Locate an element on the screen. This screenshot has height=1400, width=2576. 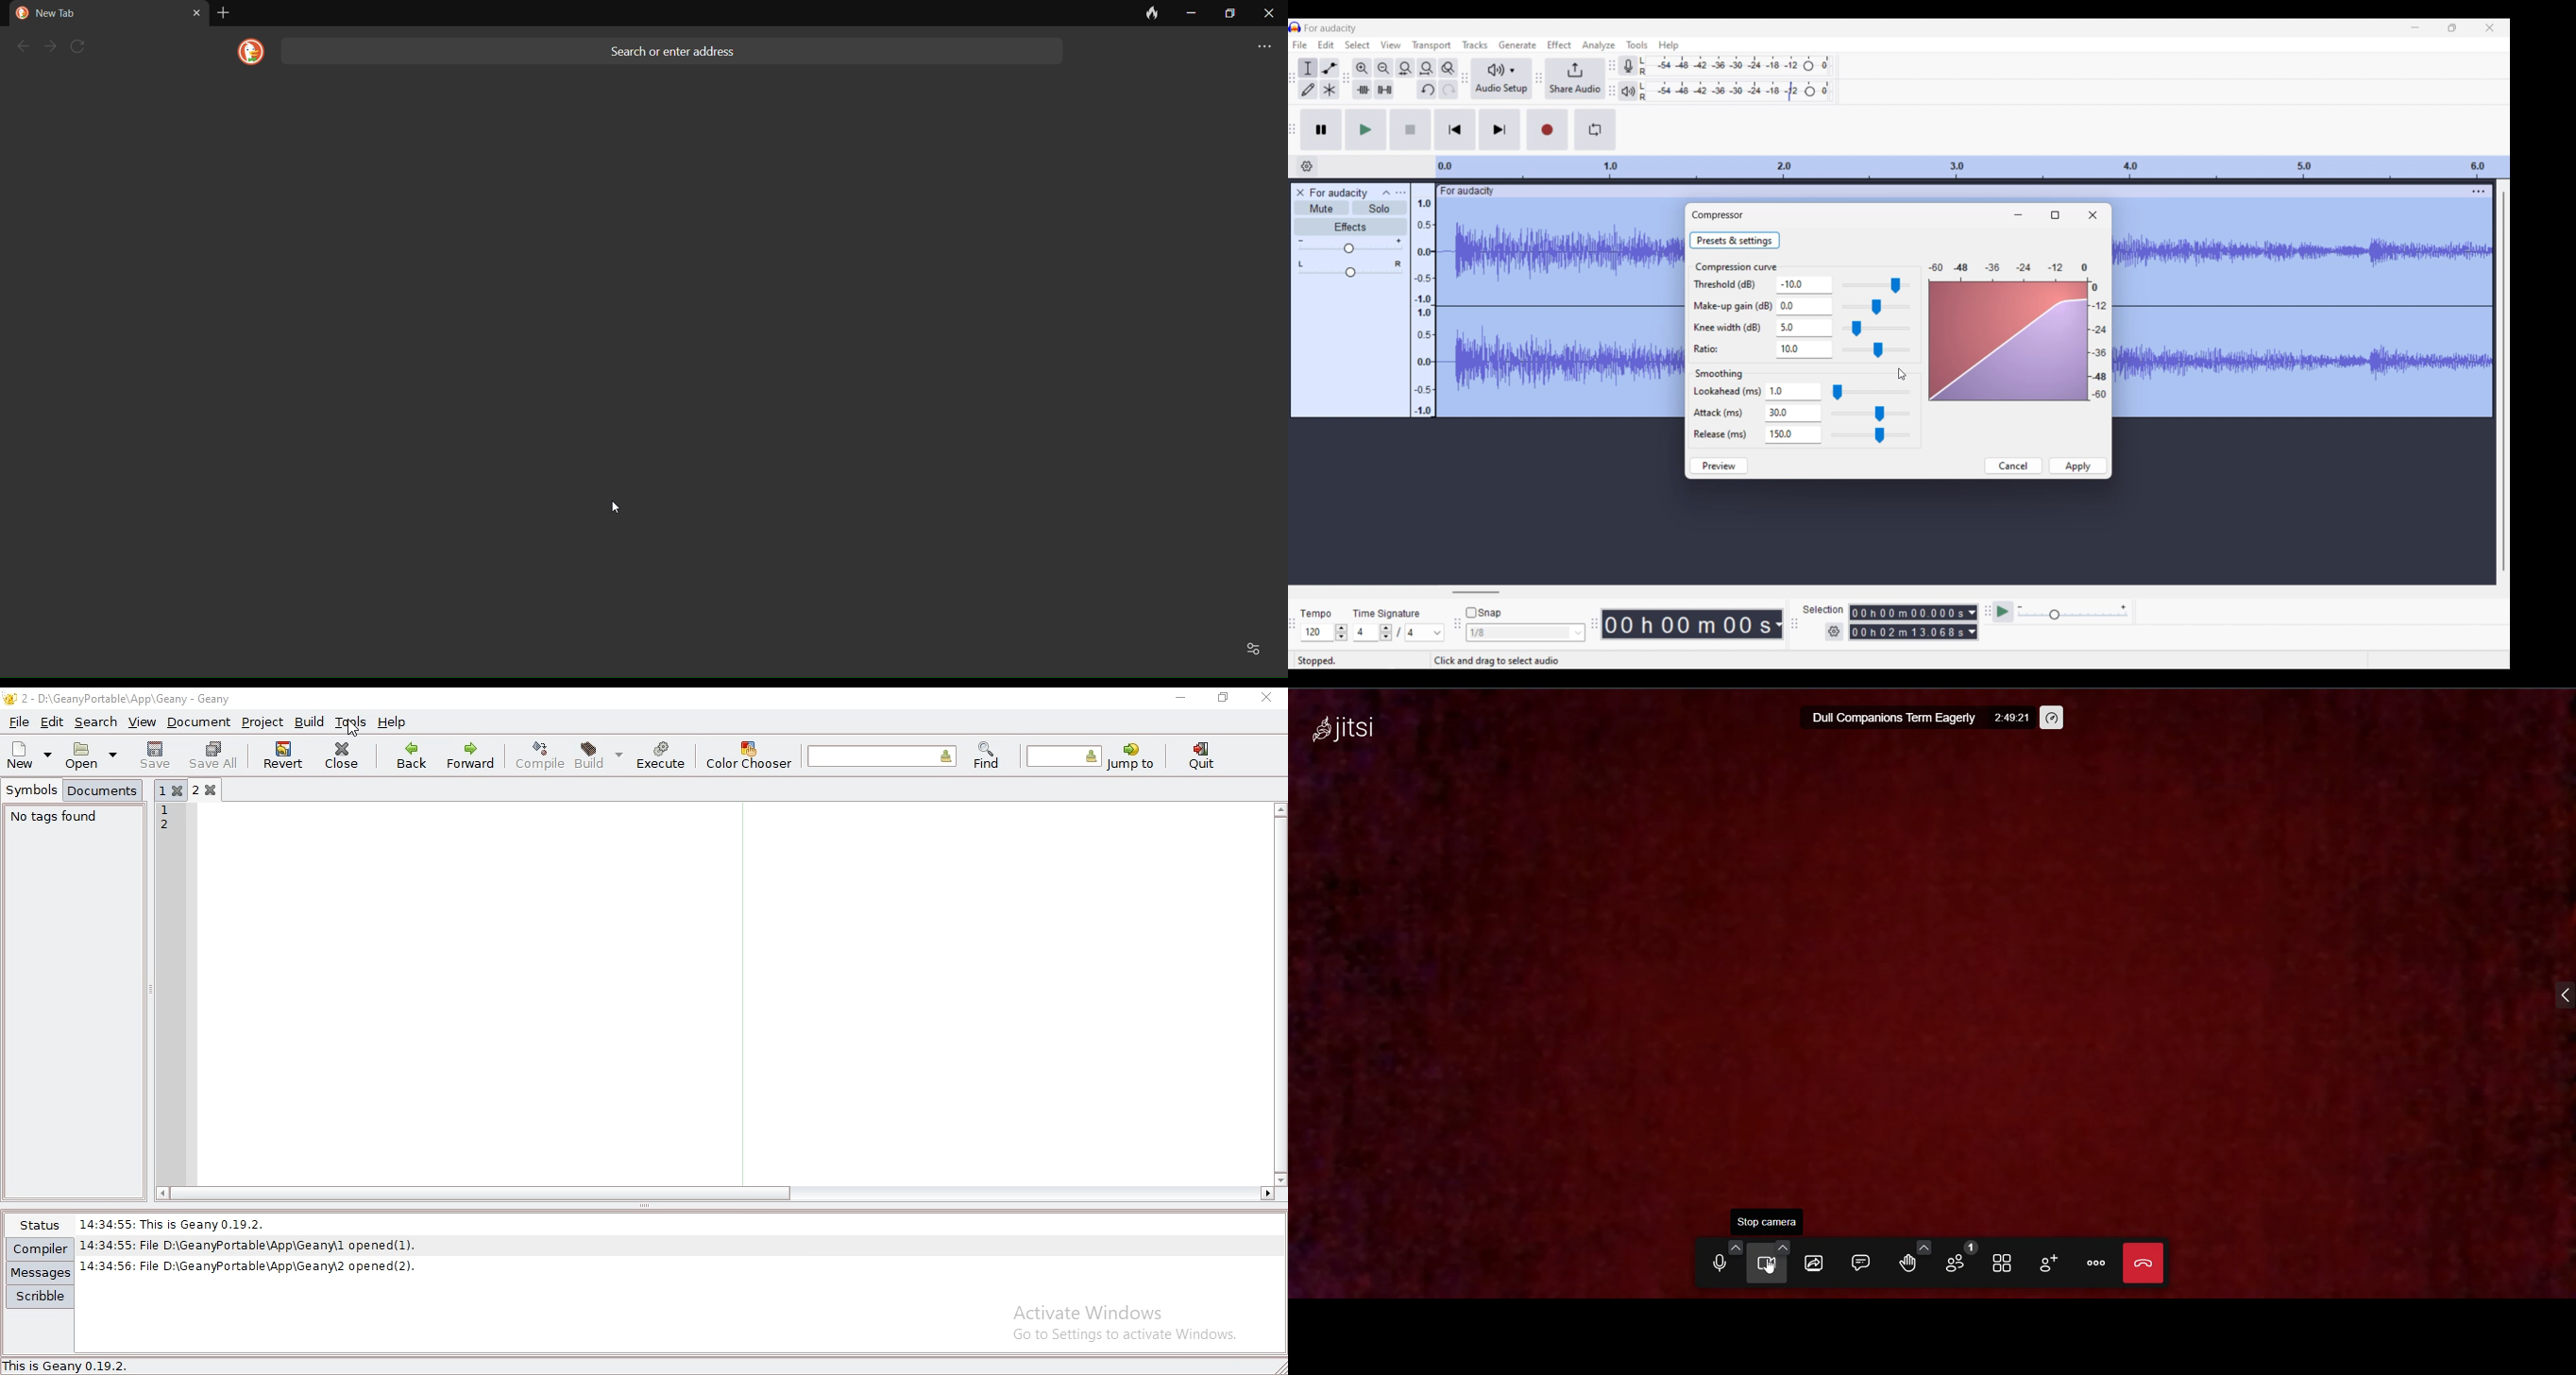
Scale to measure sound intensity is located at coordinates (1424, 307).